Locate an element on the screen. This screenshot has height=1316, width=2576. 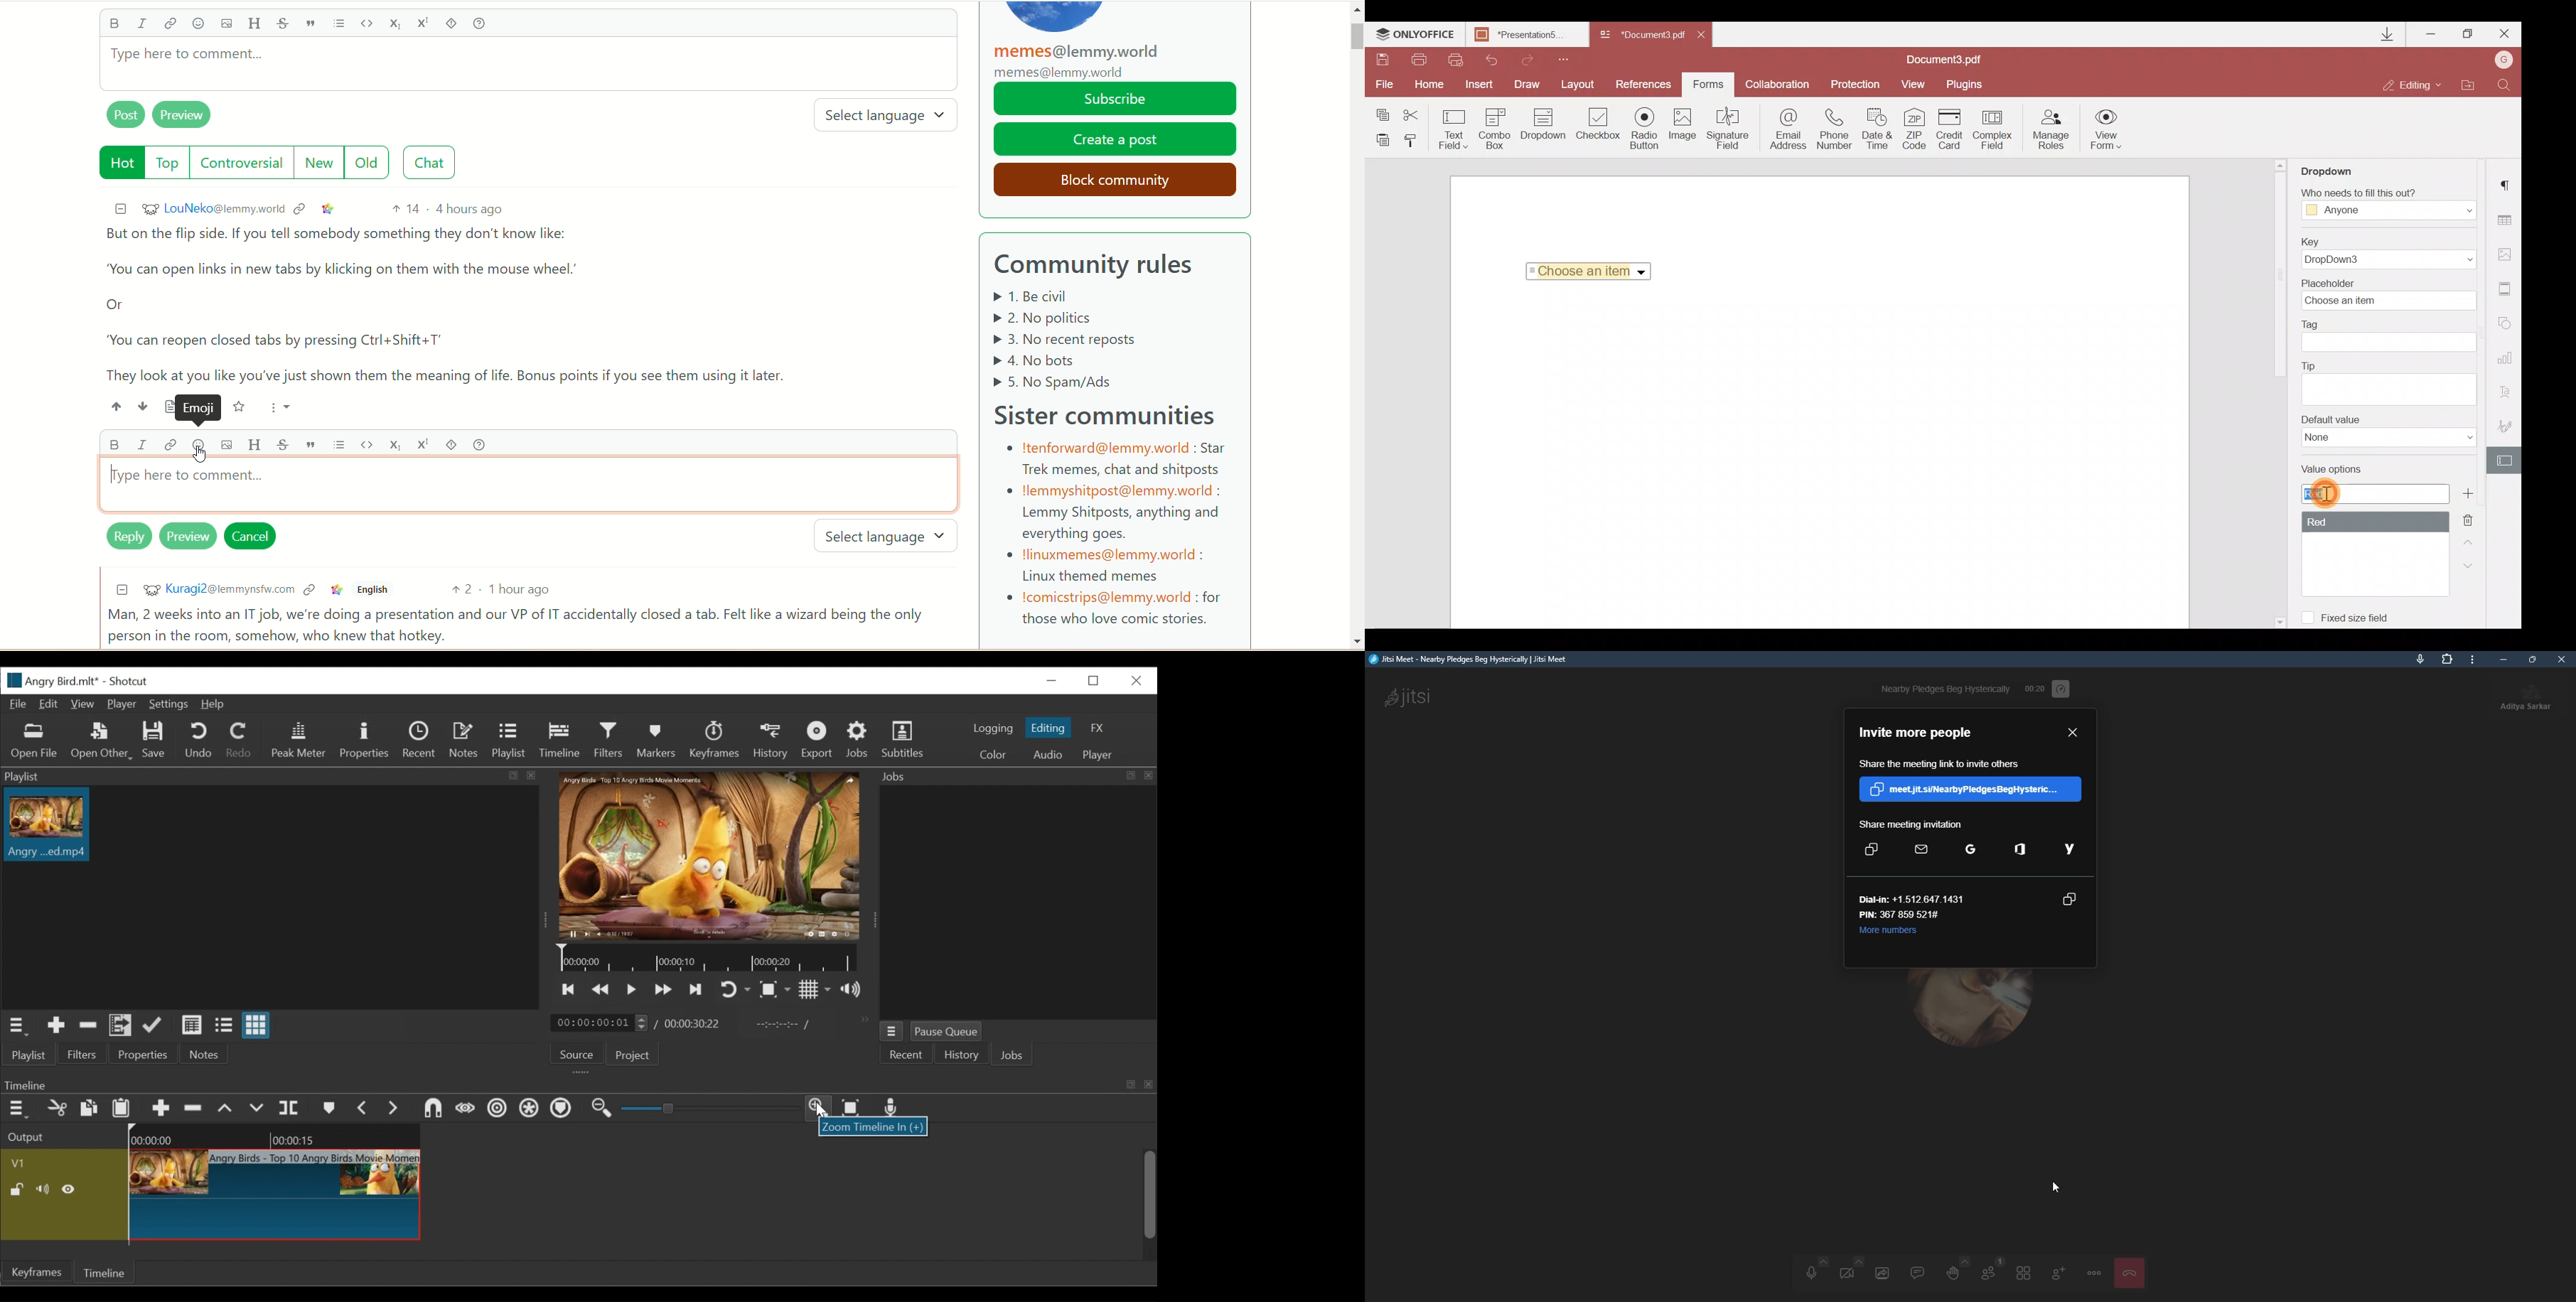
Zoom timeline in is located at coordinates (820, 1108).